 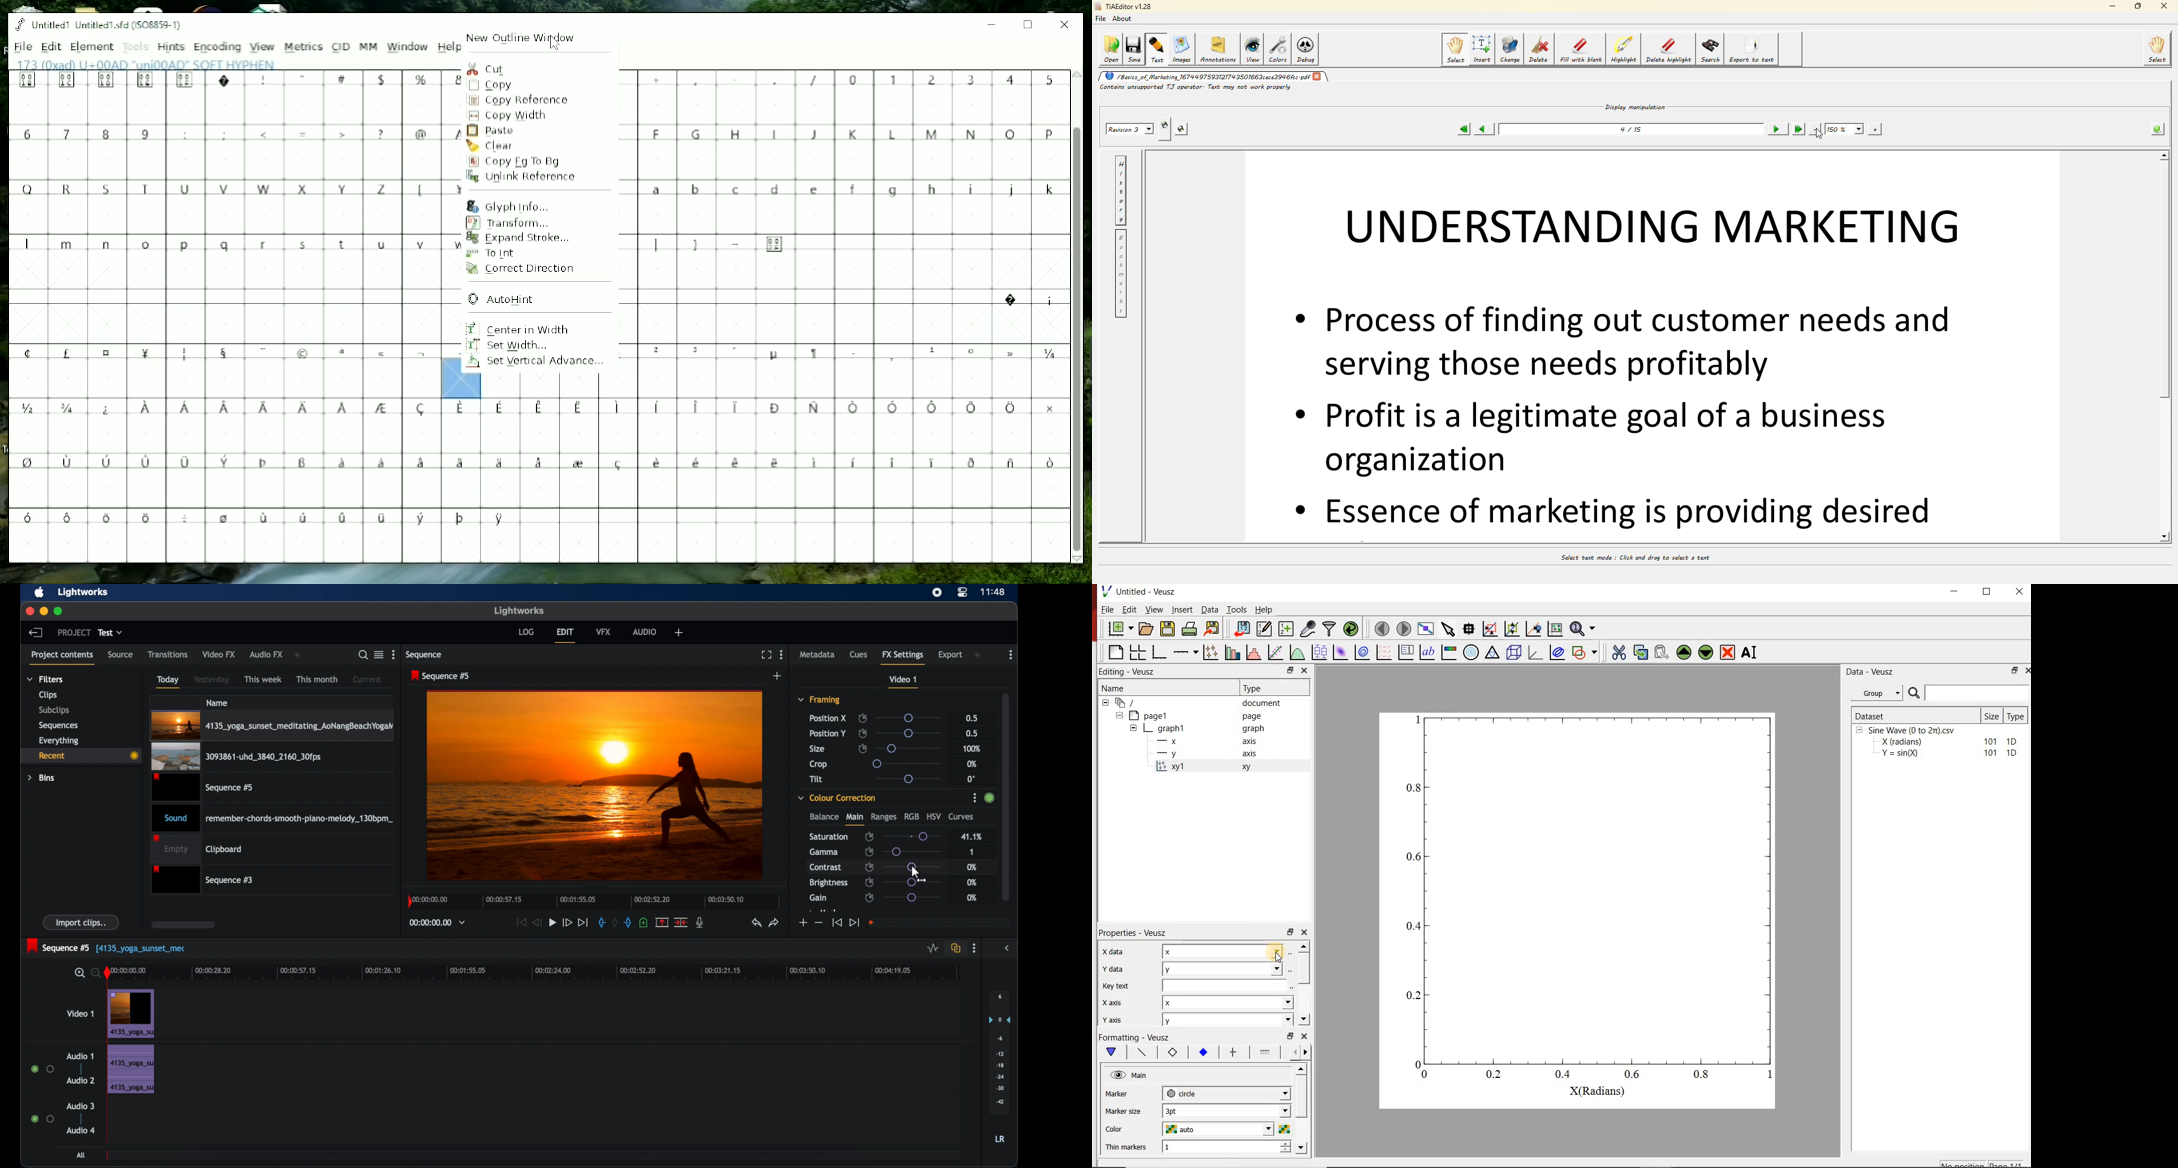 I want to click on Numbers, so click(x=90, y=134).